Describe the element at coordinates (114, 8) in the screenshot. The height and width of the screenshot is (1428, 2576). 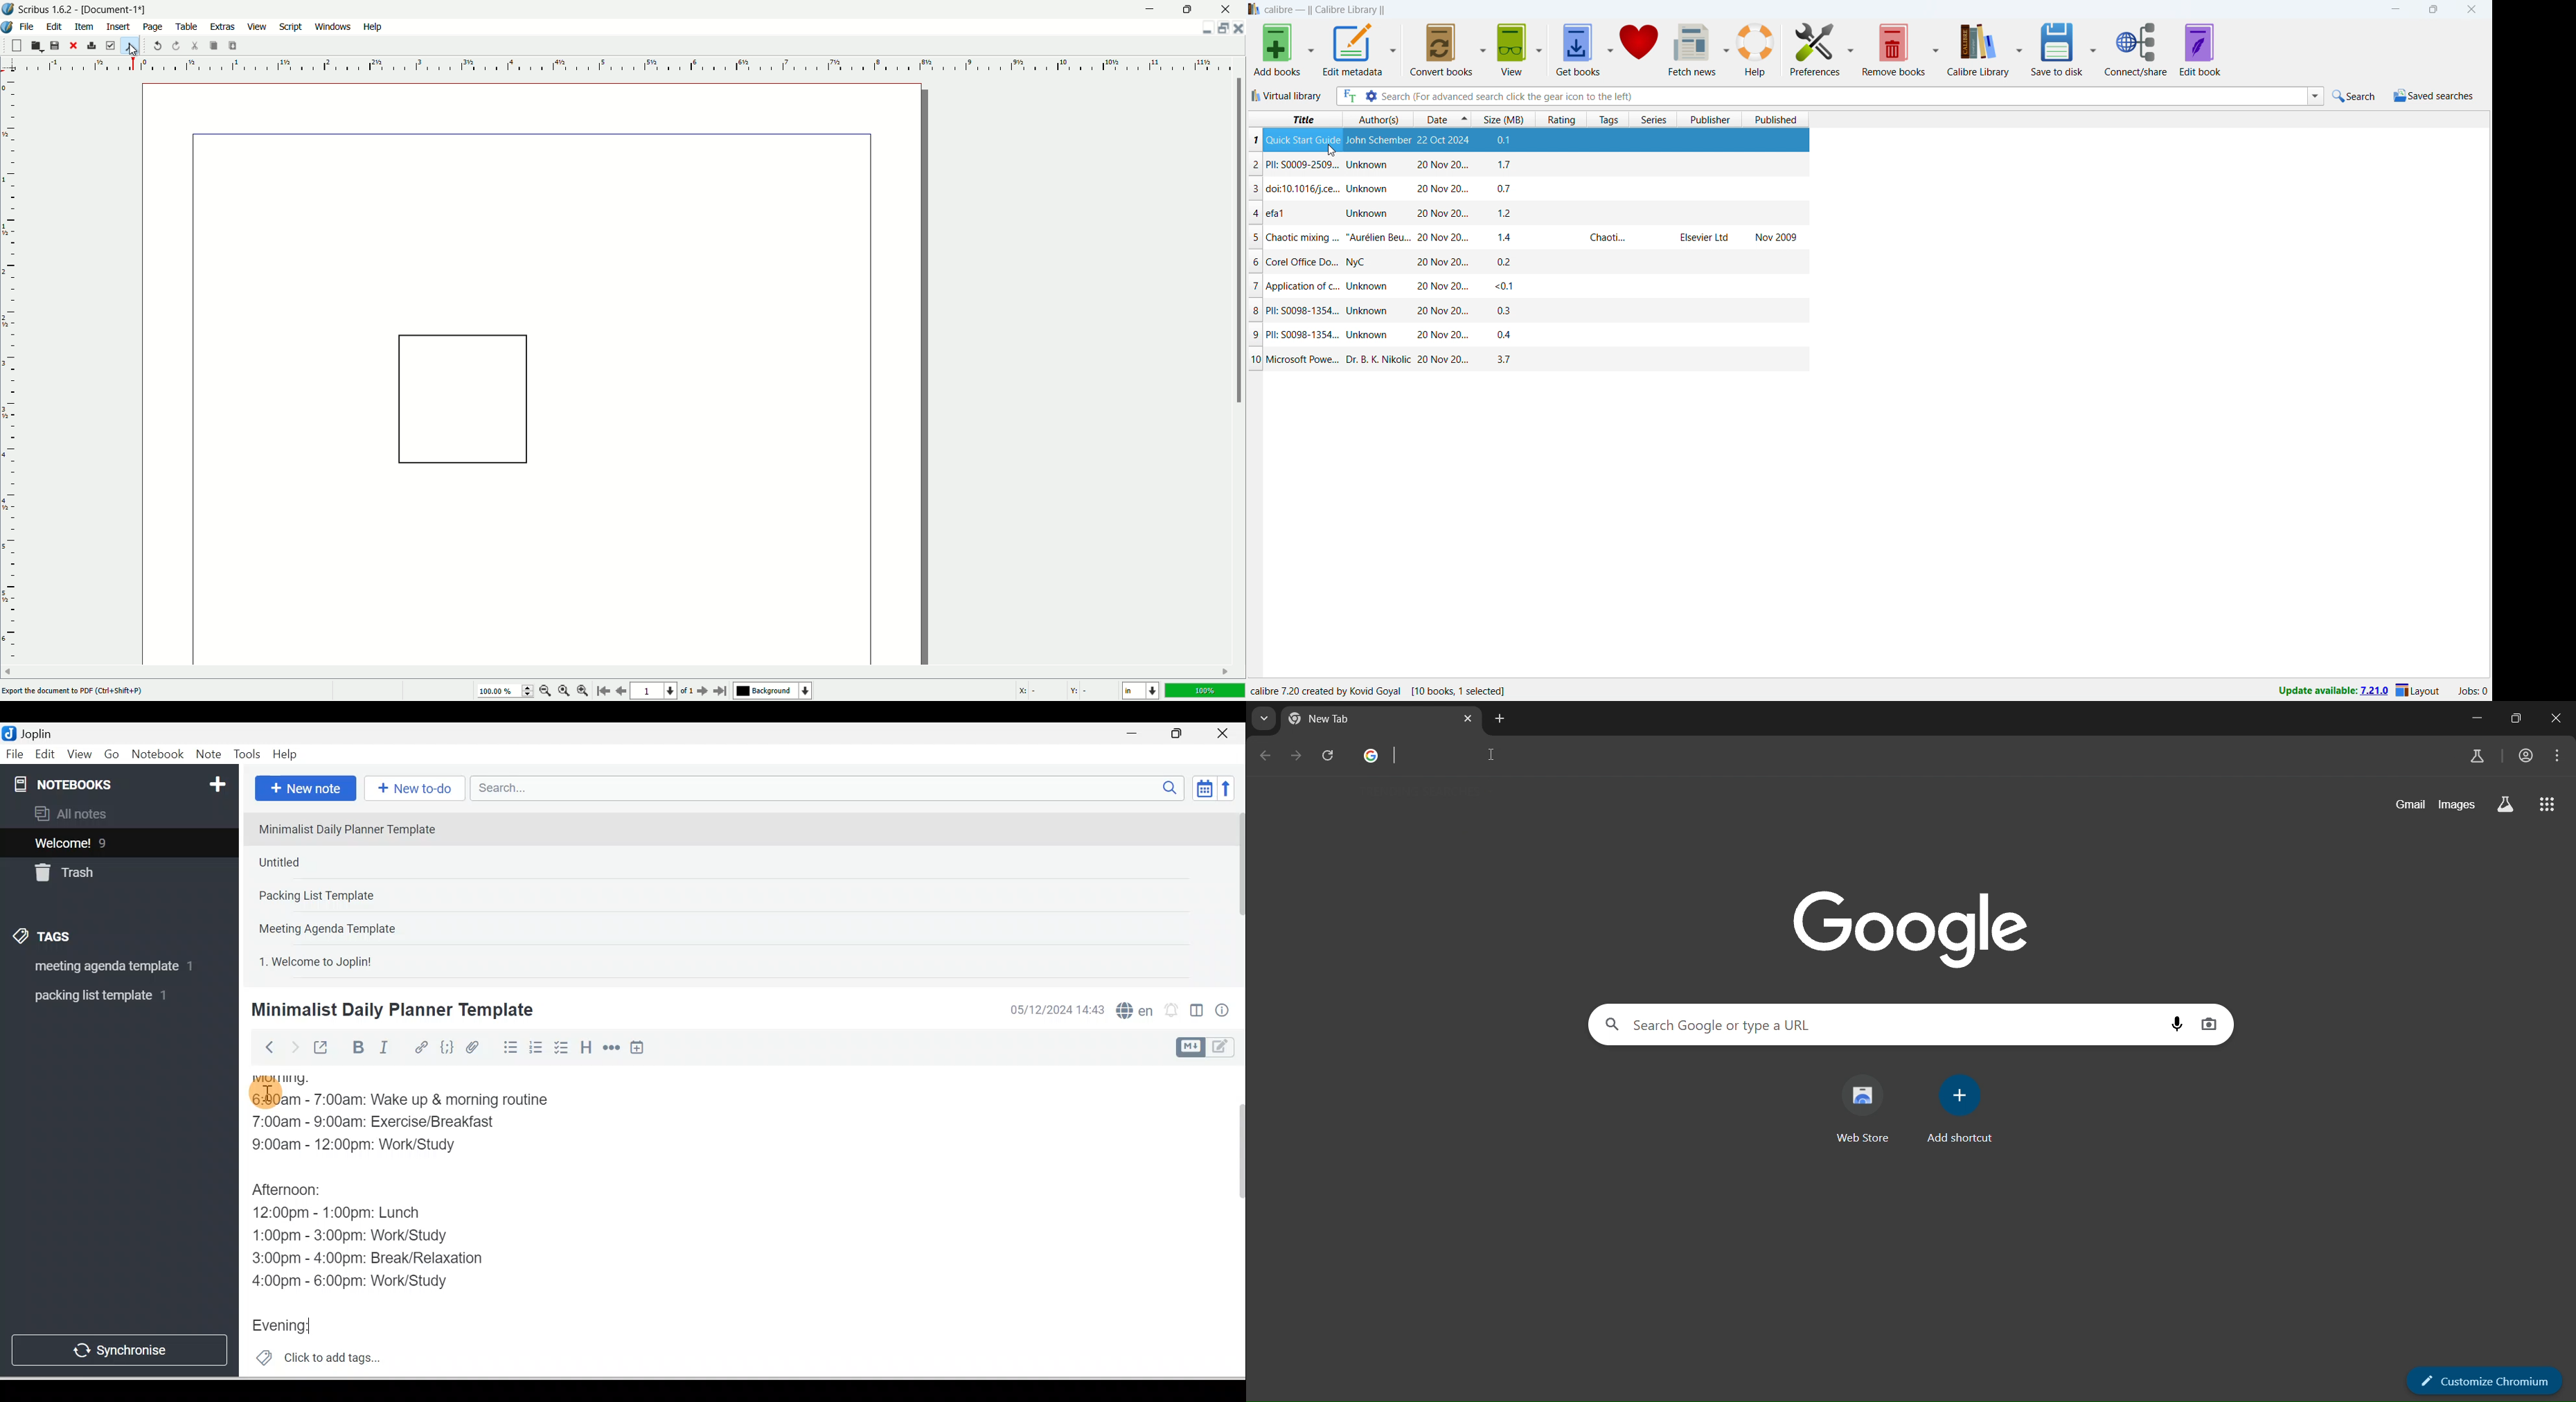
I see `document name` at that location.